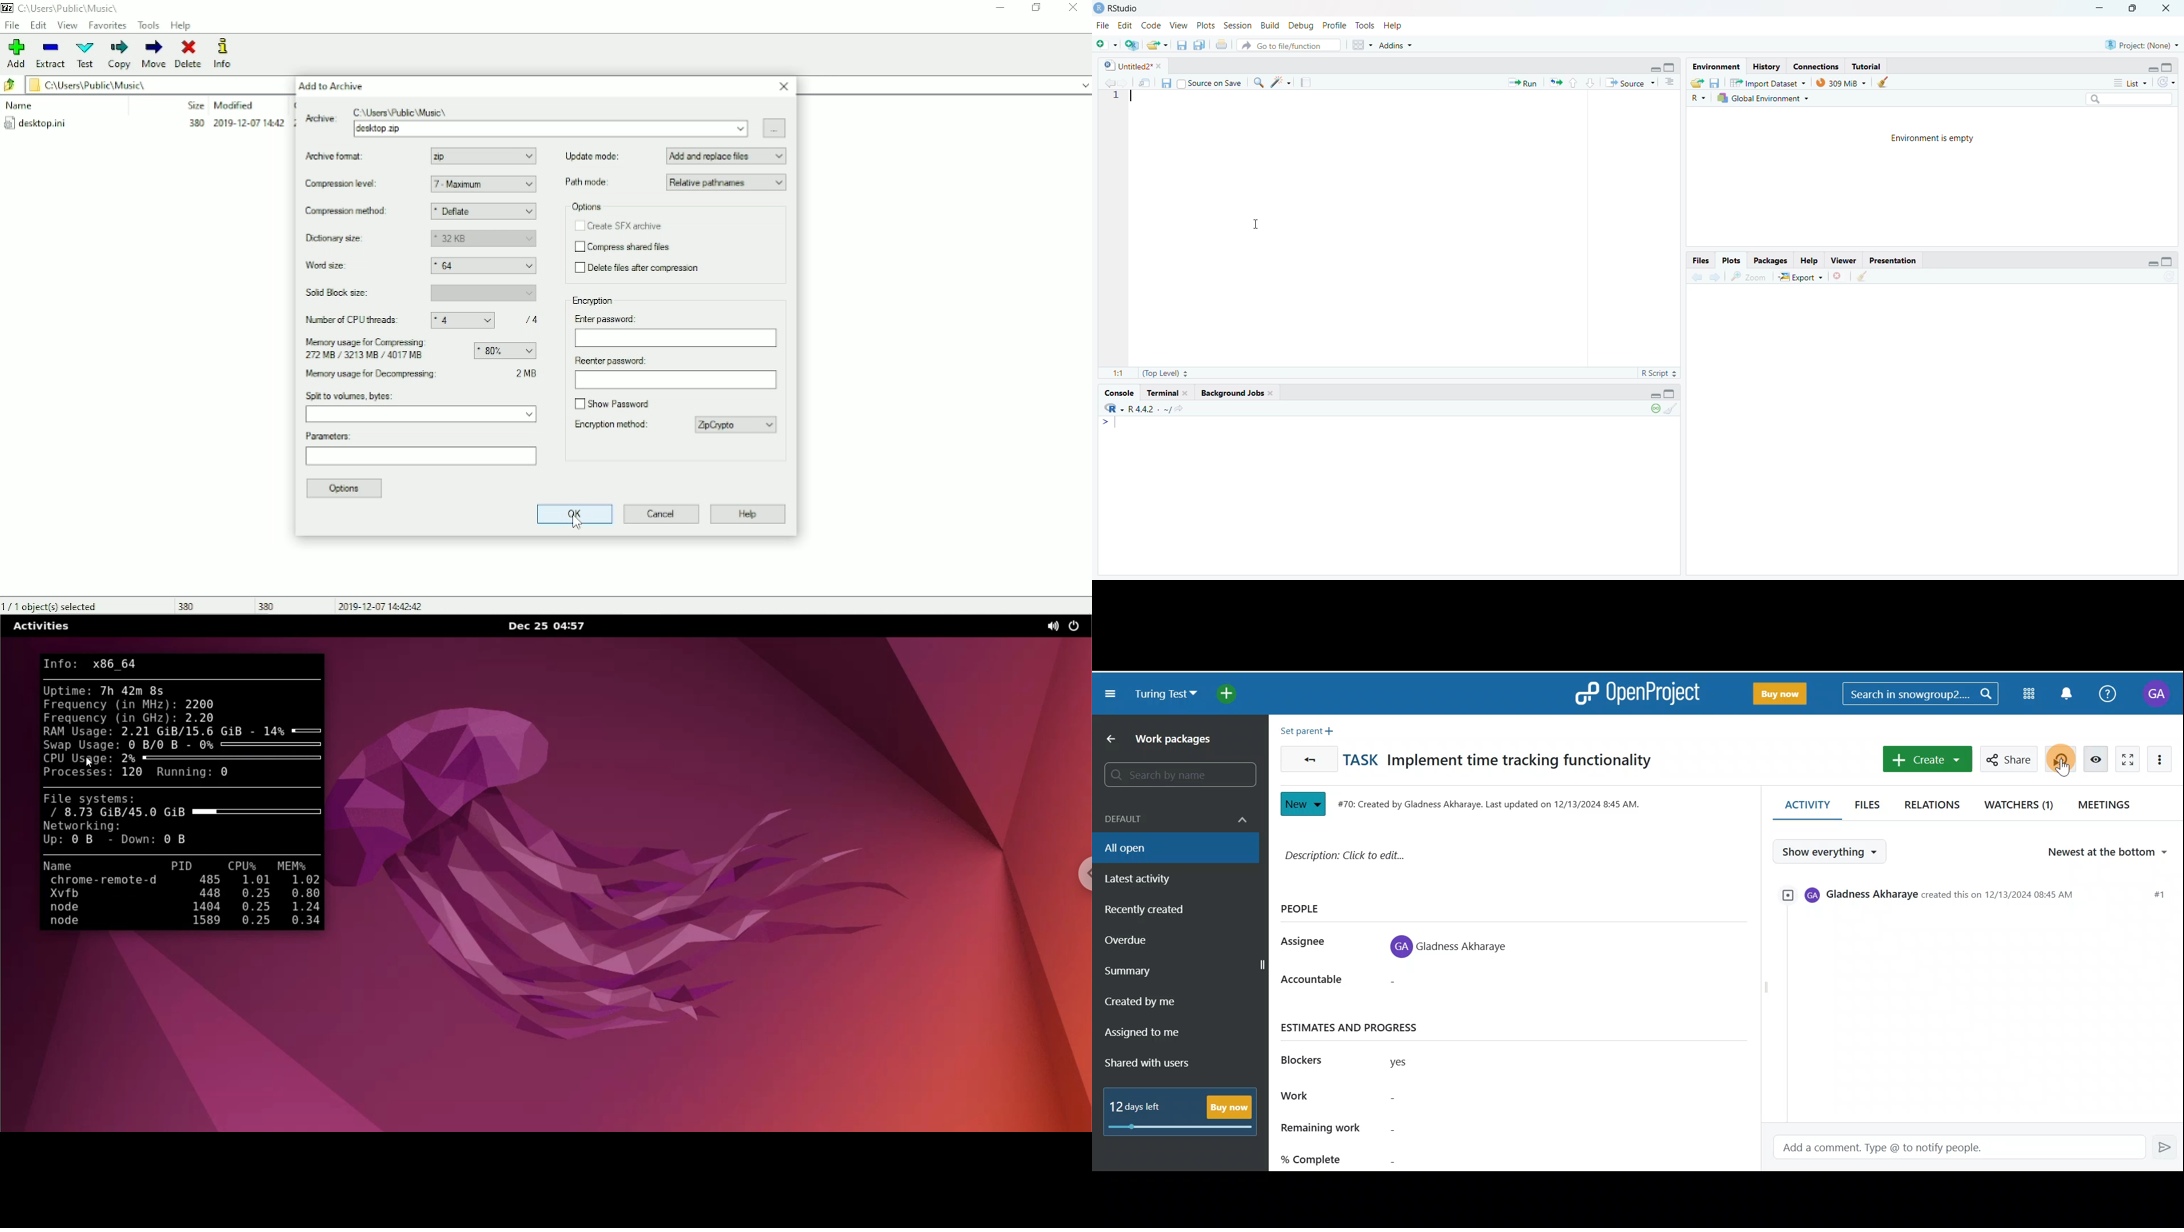 This screenshot has height=1232, width=2184. What do you see at coordinates (1234, 394) in the screenshot?
I see `Background Jobs` at bounding box center [1234, 394].